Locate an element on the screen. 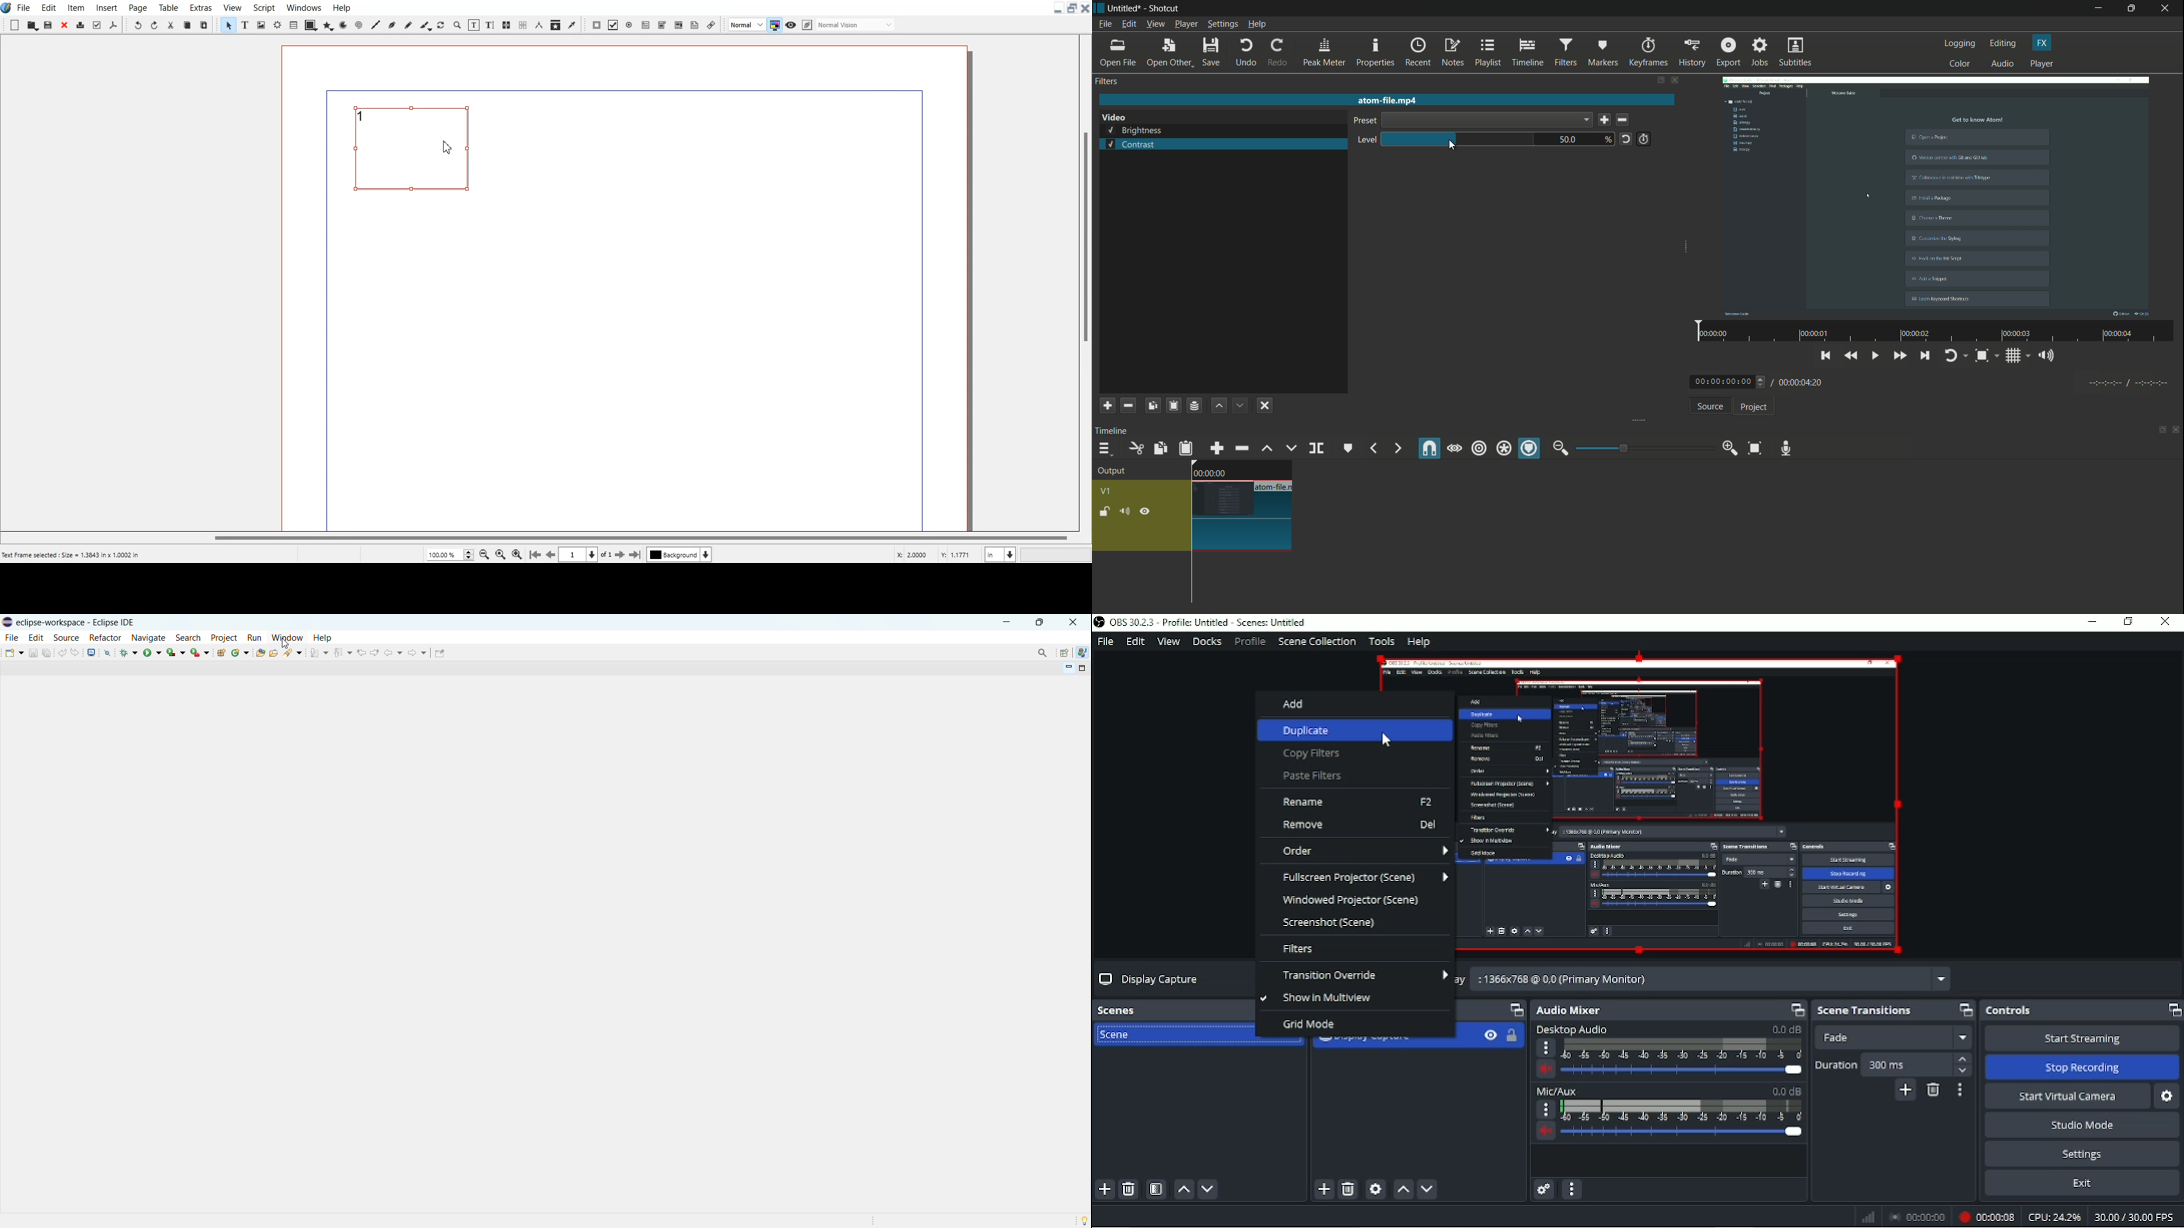  run last tool is located at coordinates (201, 652).